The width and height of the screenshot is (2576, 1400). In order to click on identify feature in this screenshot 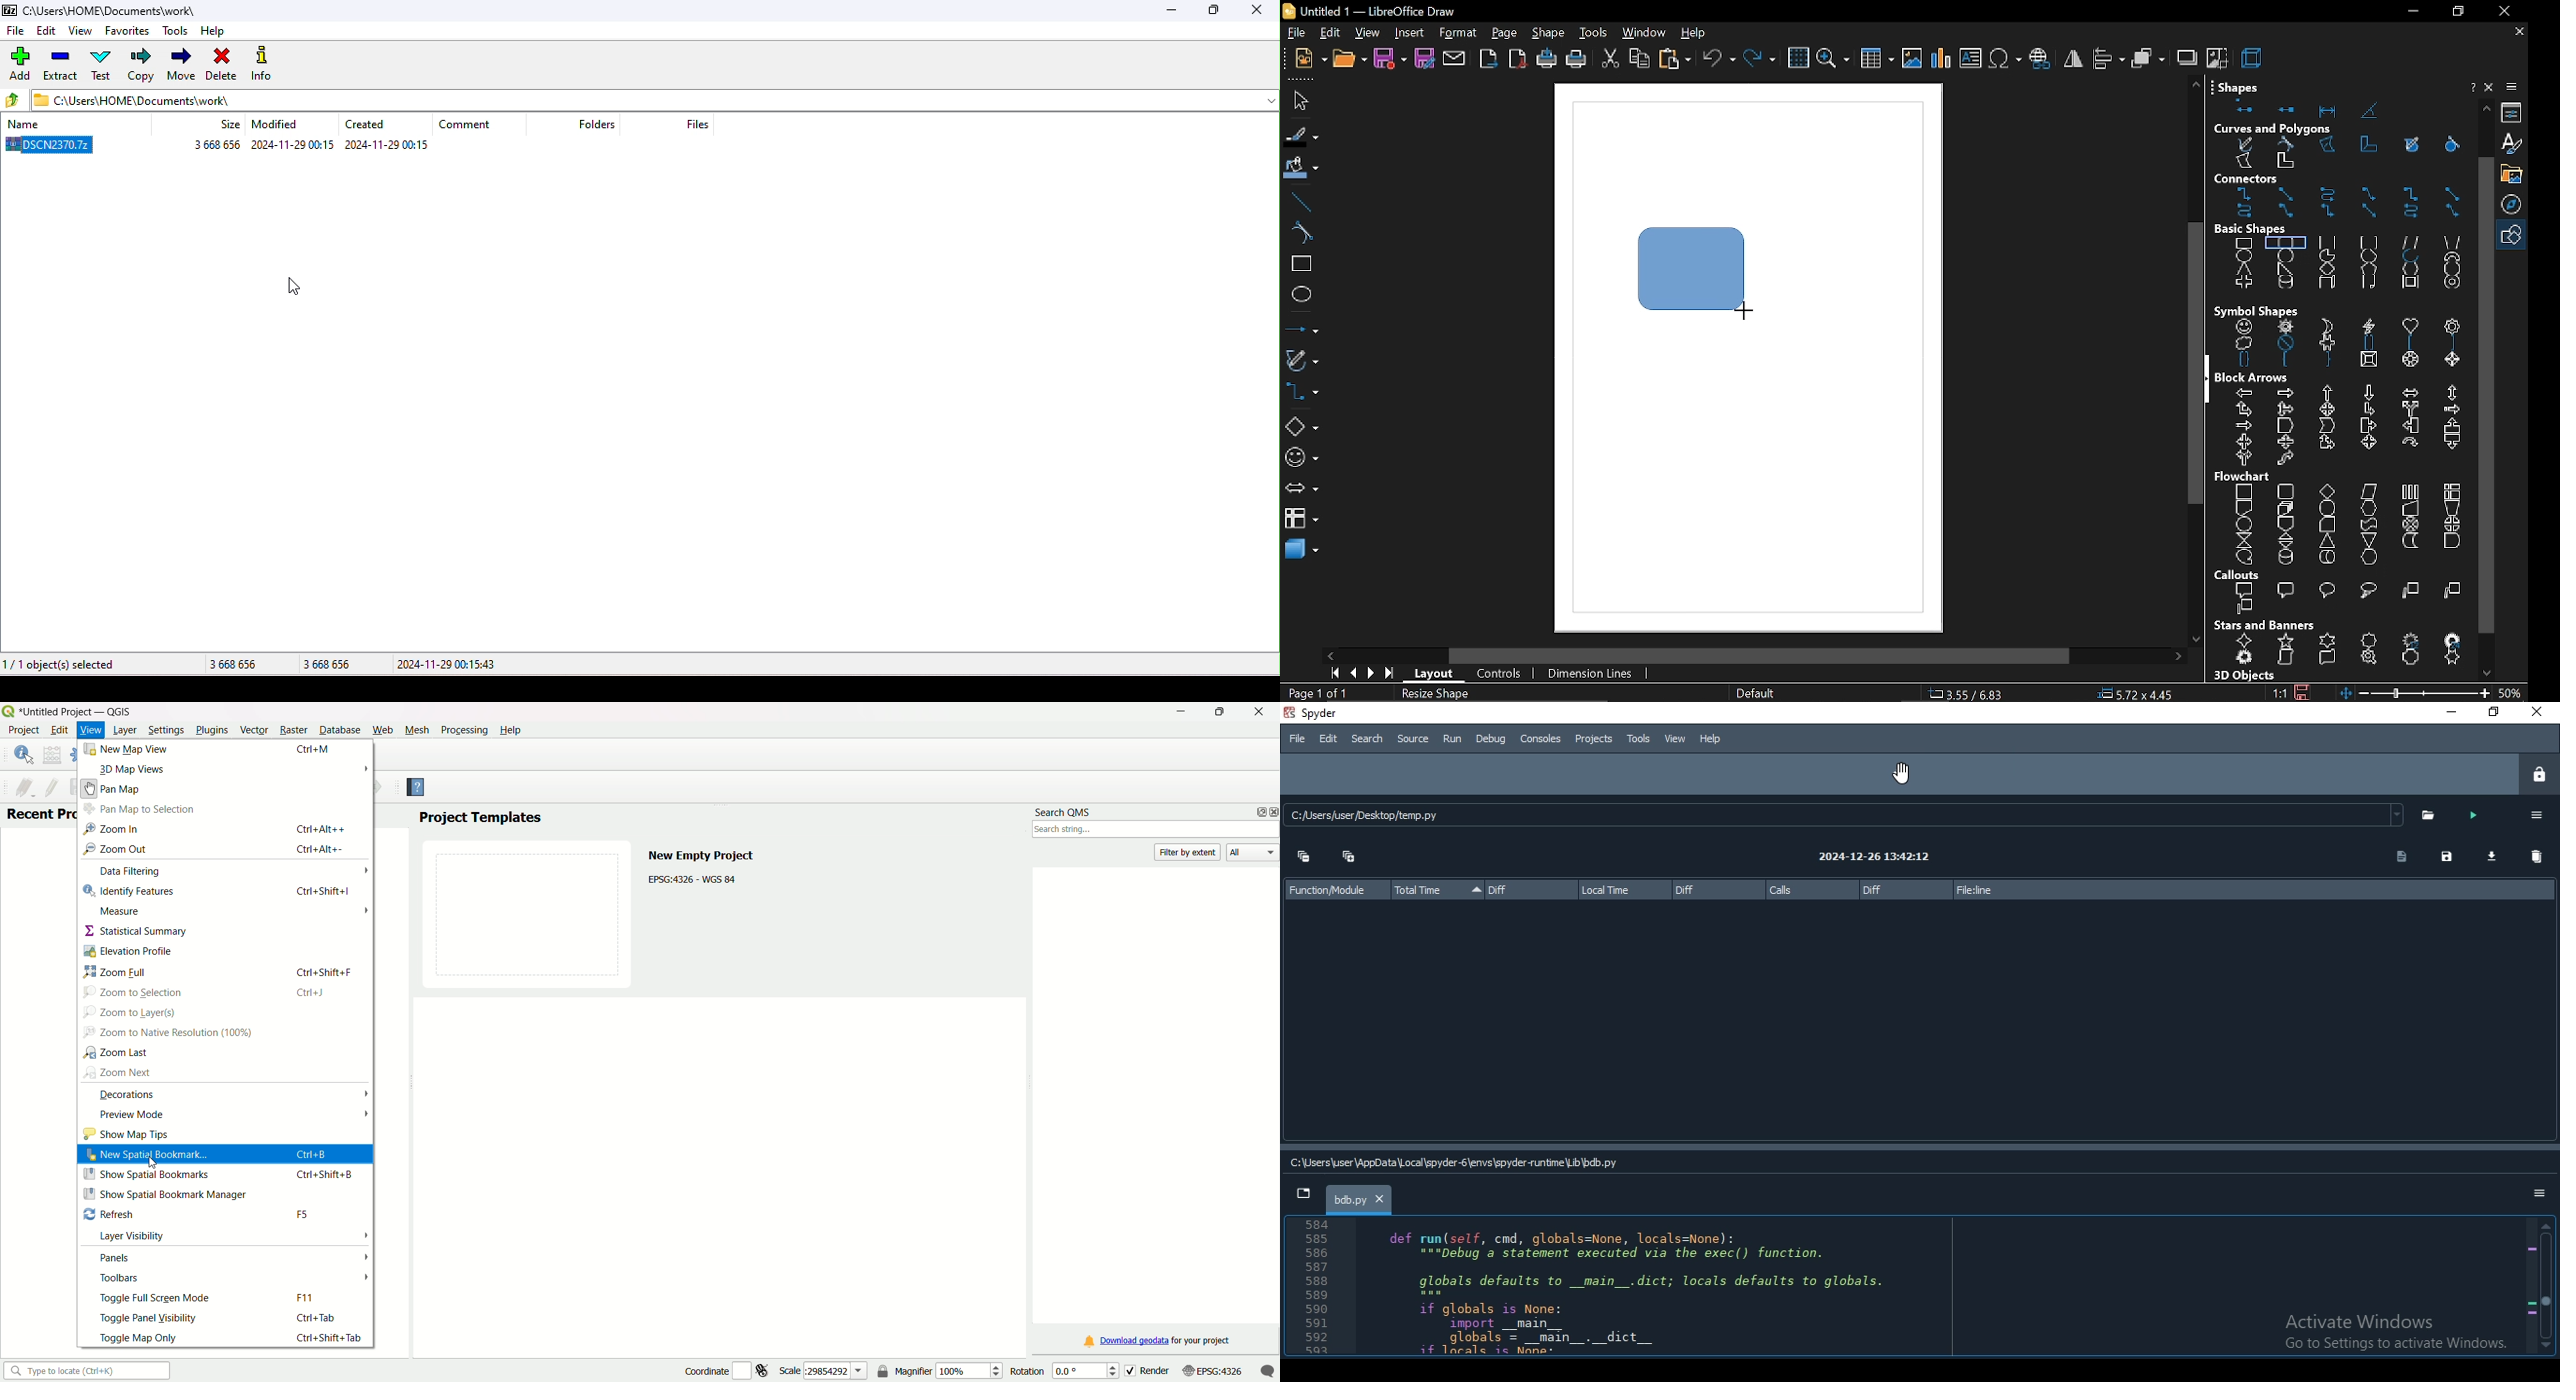, I will do `click(23, 755)`.